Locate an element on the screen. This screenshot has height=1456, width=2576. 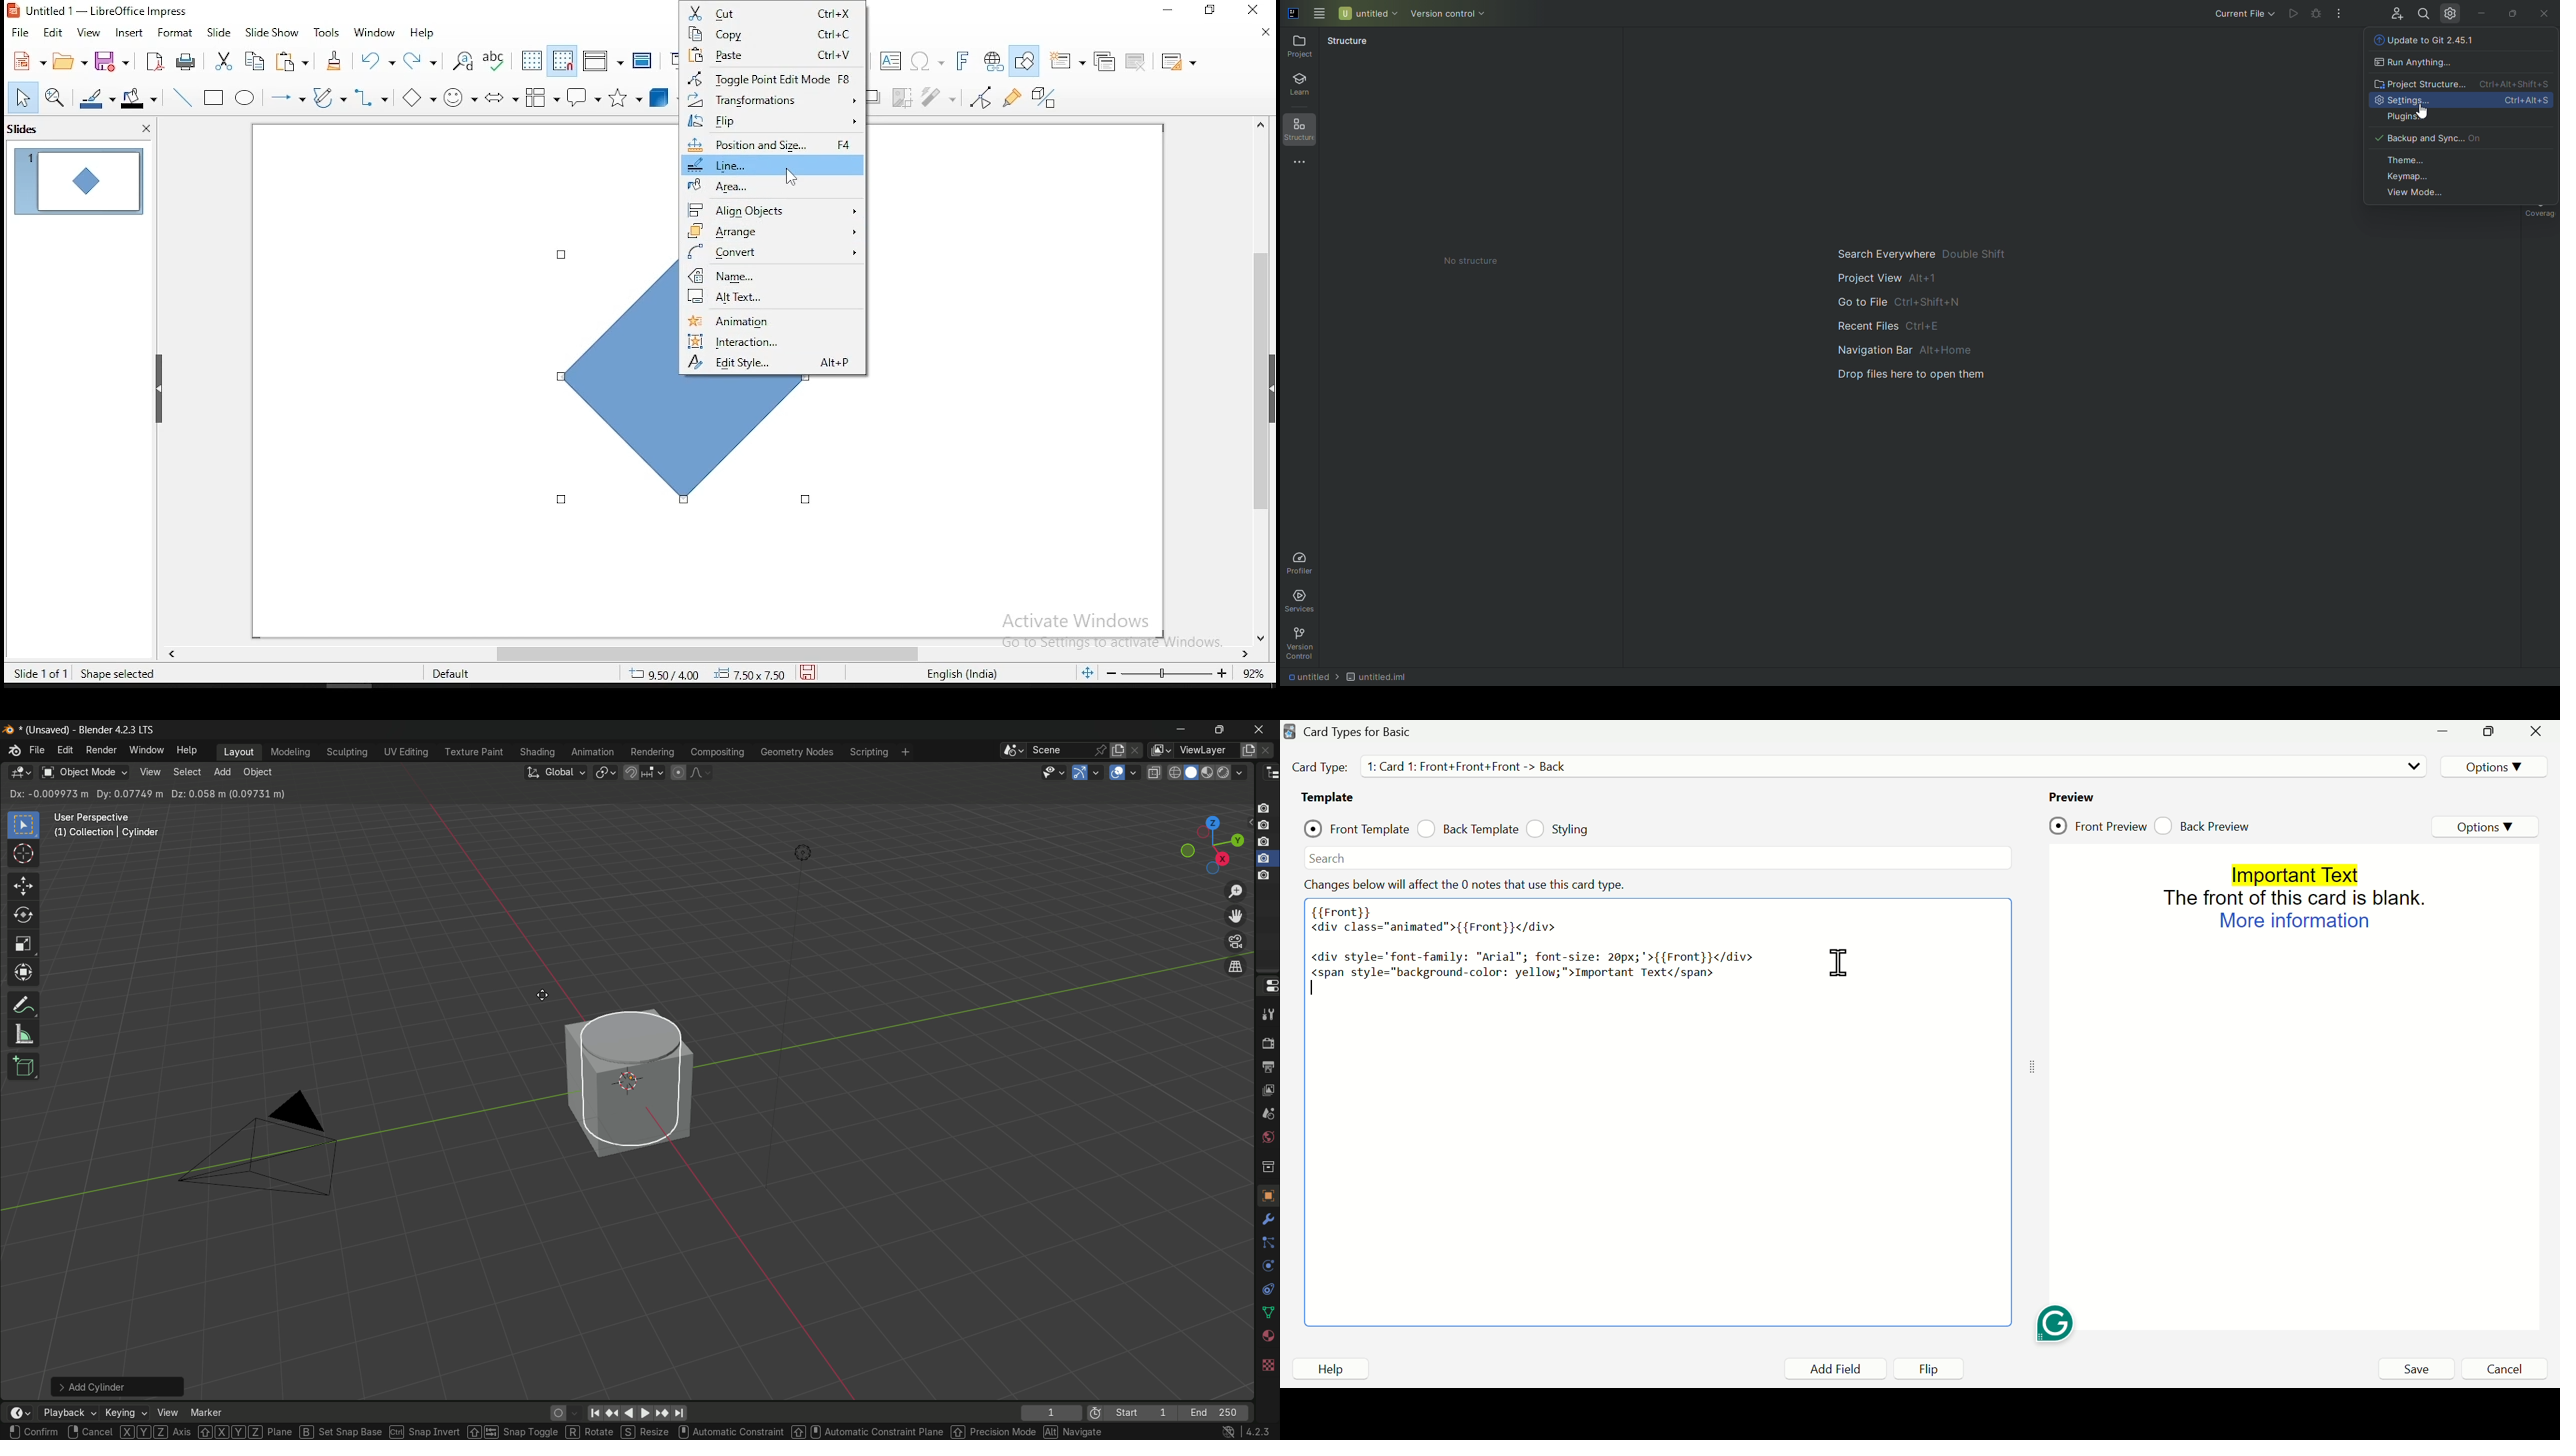
jump to keyframe is located at coordinates (659, 1413).